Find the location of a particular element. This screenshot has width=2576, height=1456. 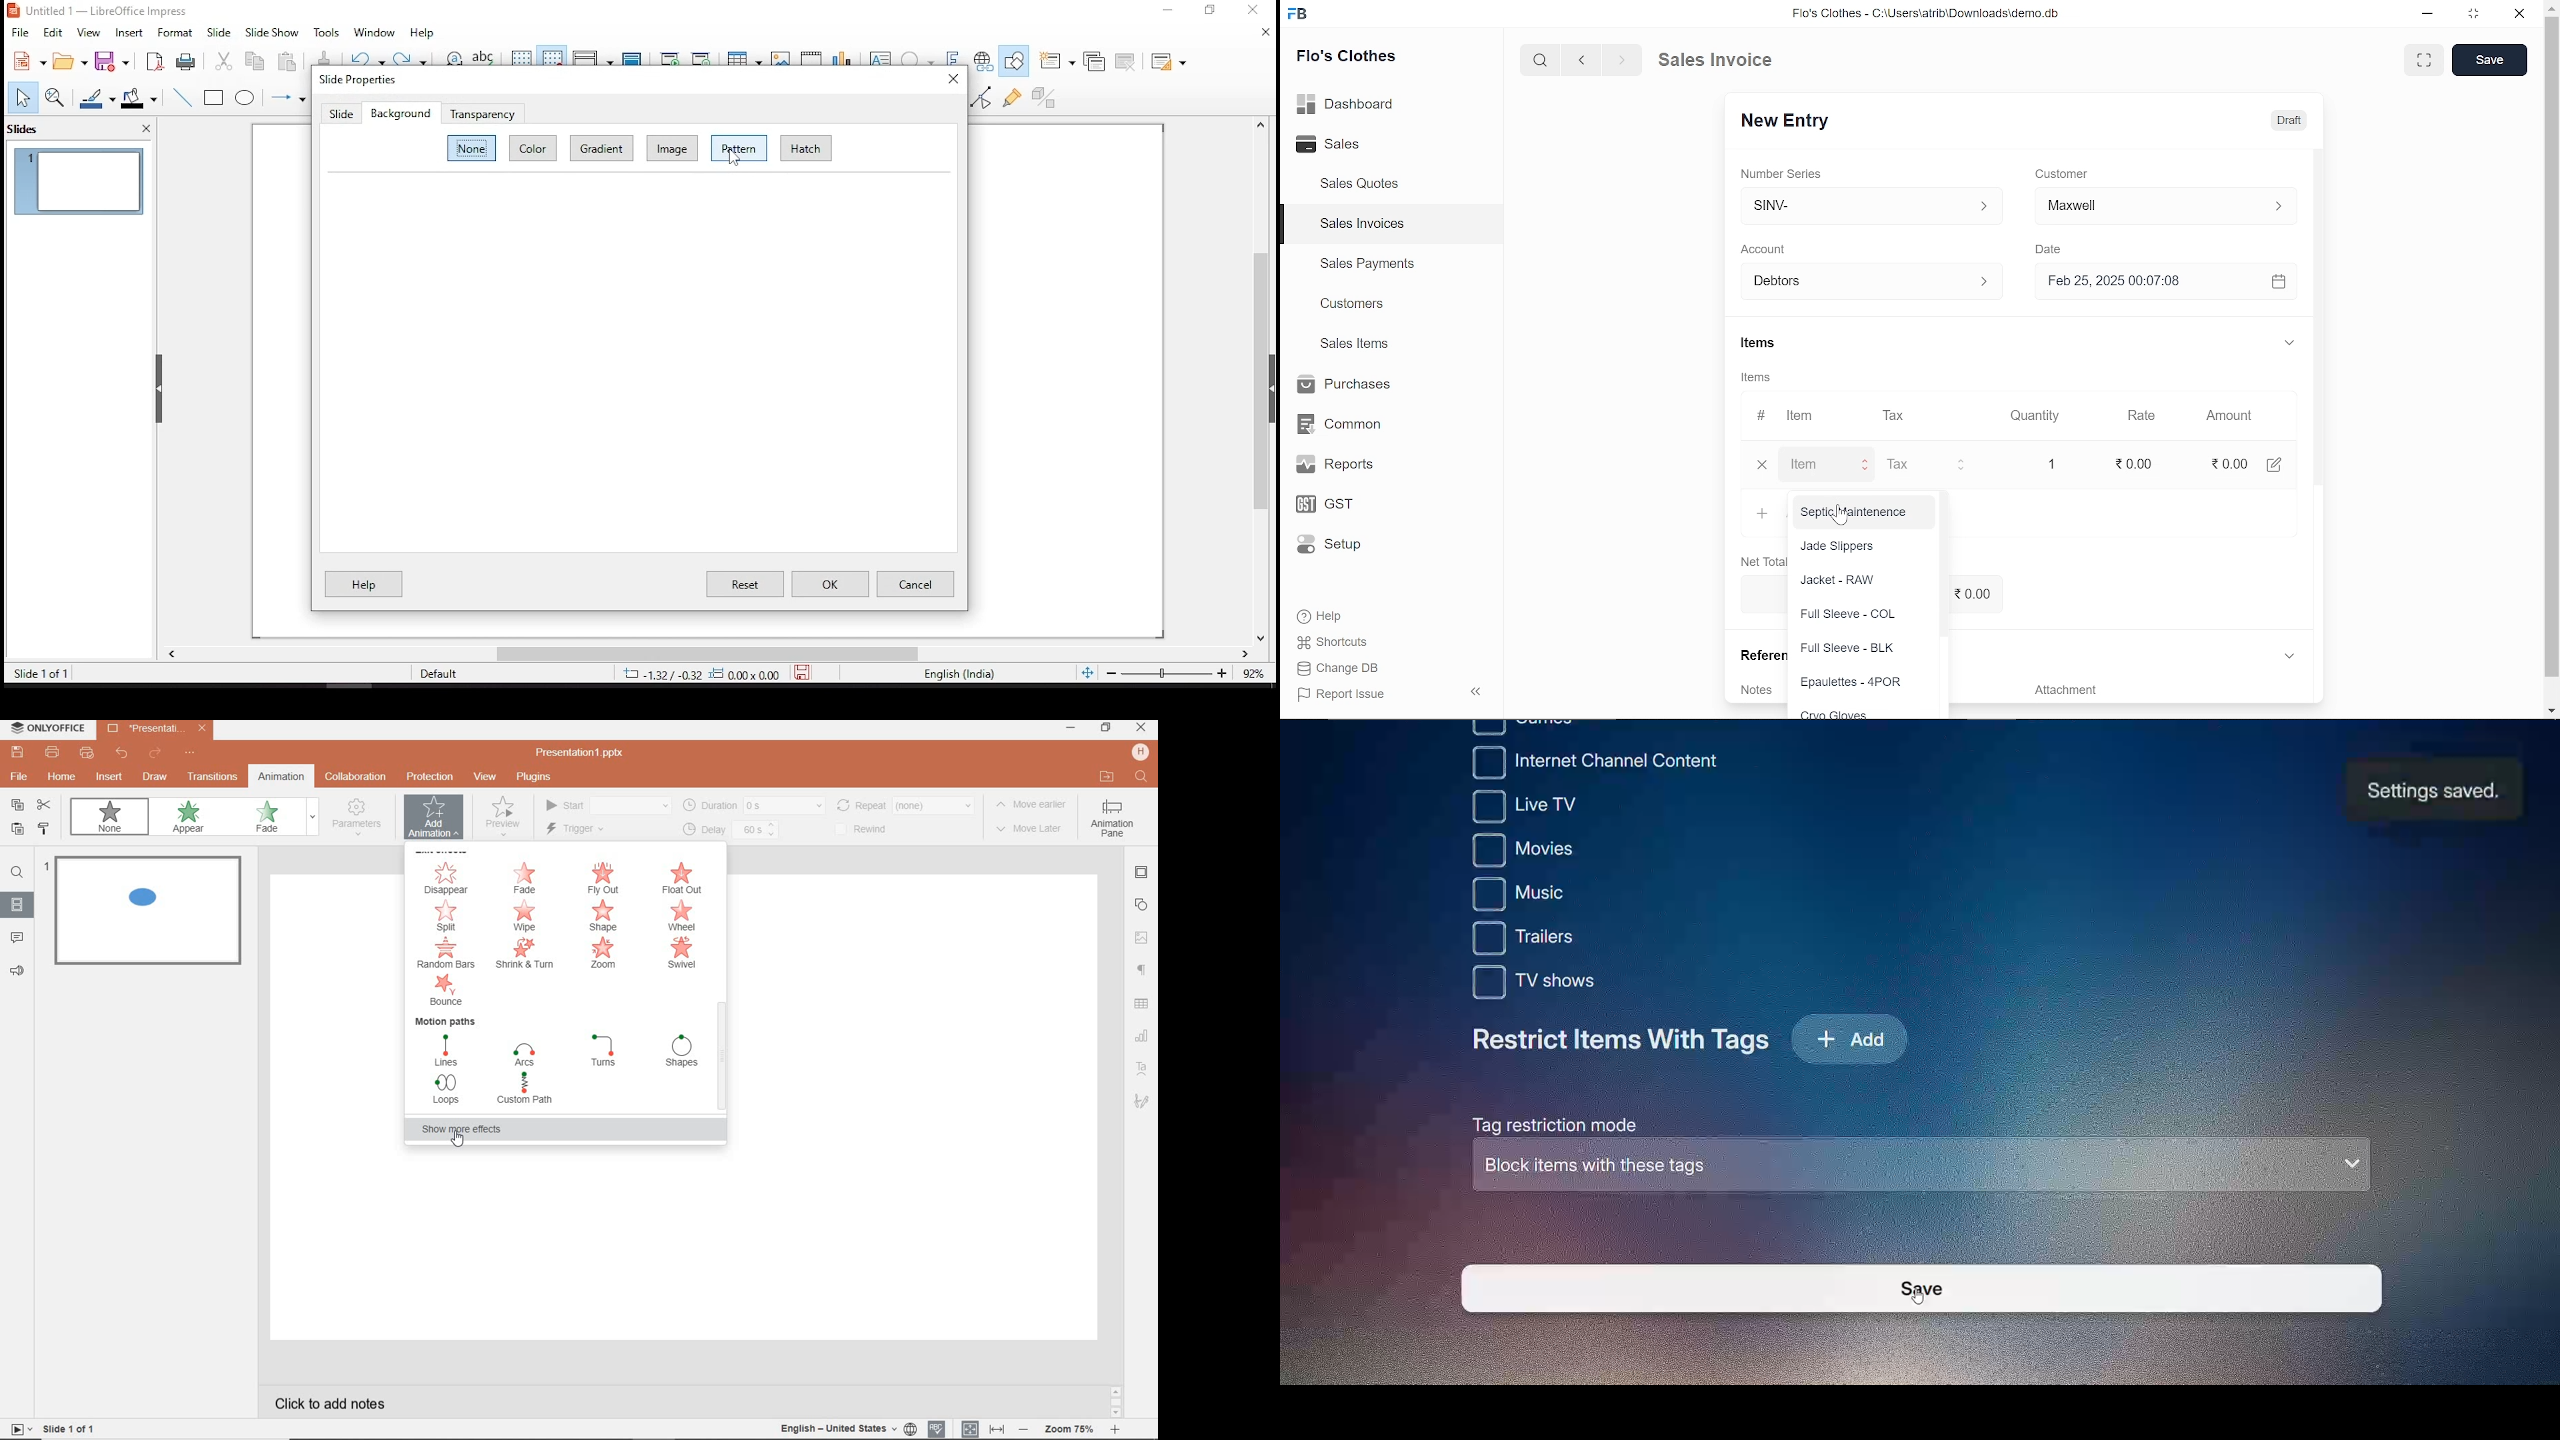

Common is located at coordinates (1342, 424).